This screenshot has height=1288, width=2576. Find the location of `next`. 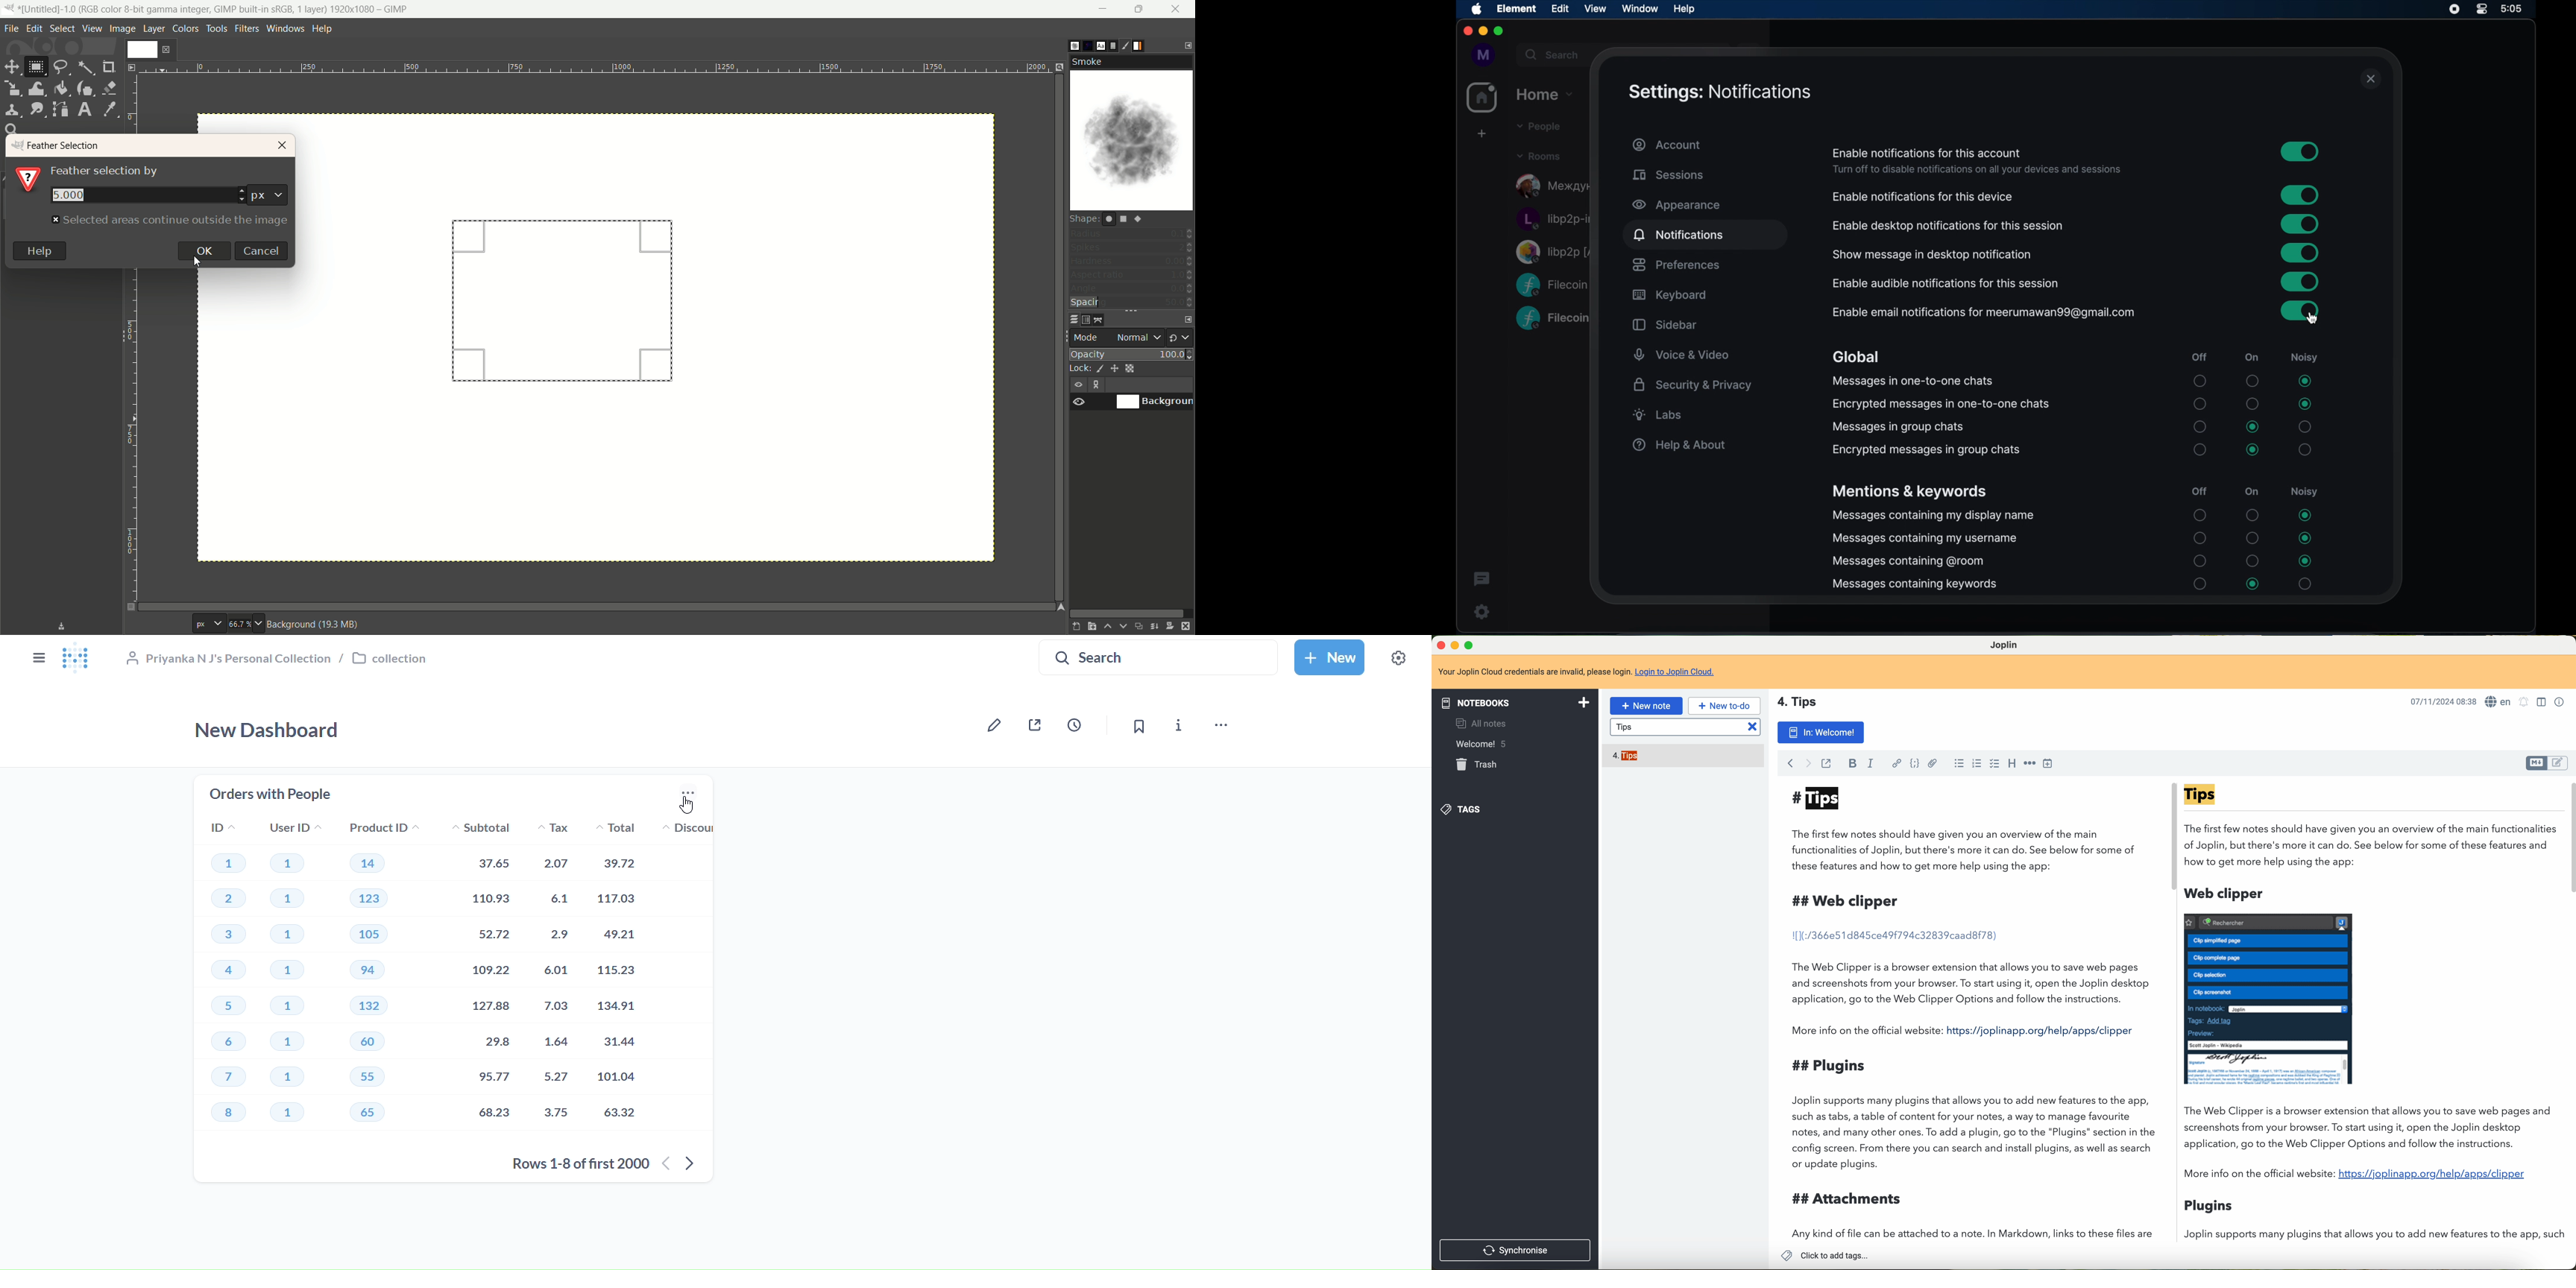

next is located at coordinates (701, 1162).